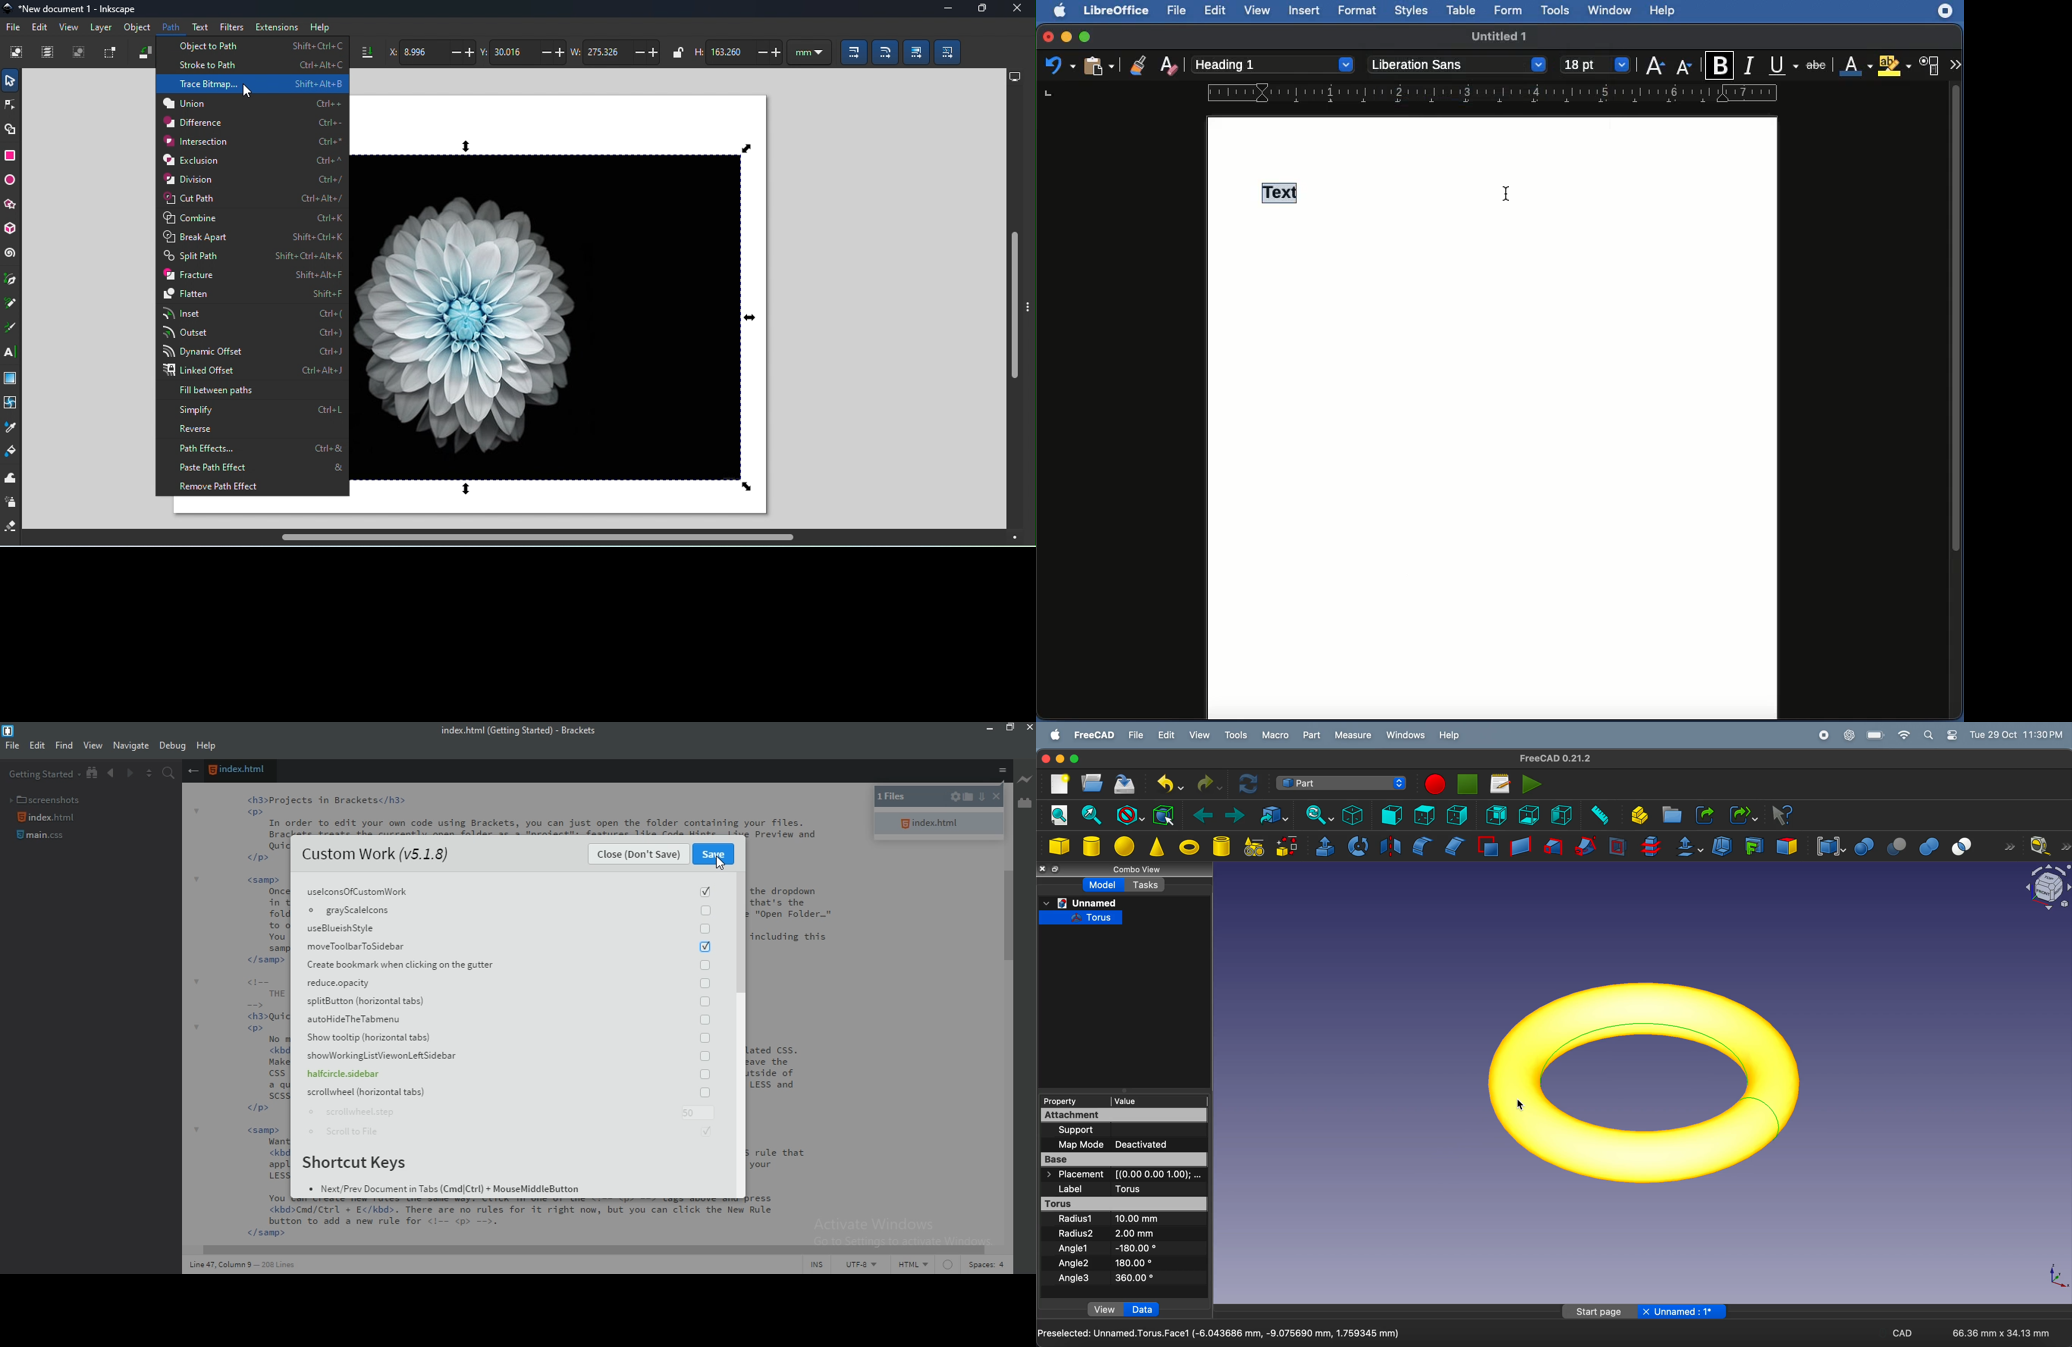 This screenshot has width=2072, height=1372. What do you see at coordinates (1637, 815) in the screenshot?
I see `create part` at bounding box center [1637, 815].